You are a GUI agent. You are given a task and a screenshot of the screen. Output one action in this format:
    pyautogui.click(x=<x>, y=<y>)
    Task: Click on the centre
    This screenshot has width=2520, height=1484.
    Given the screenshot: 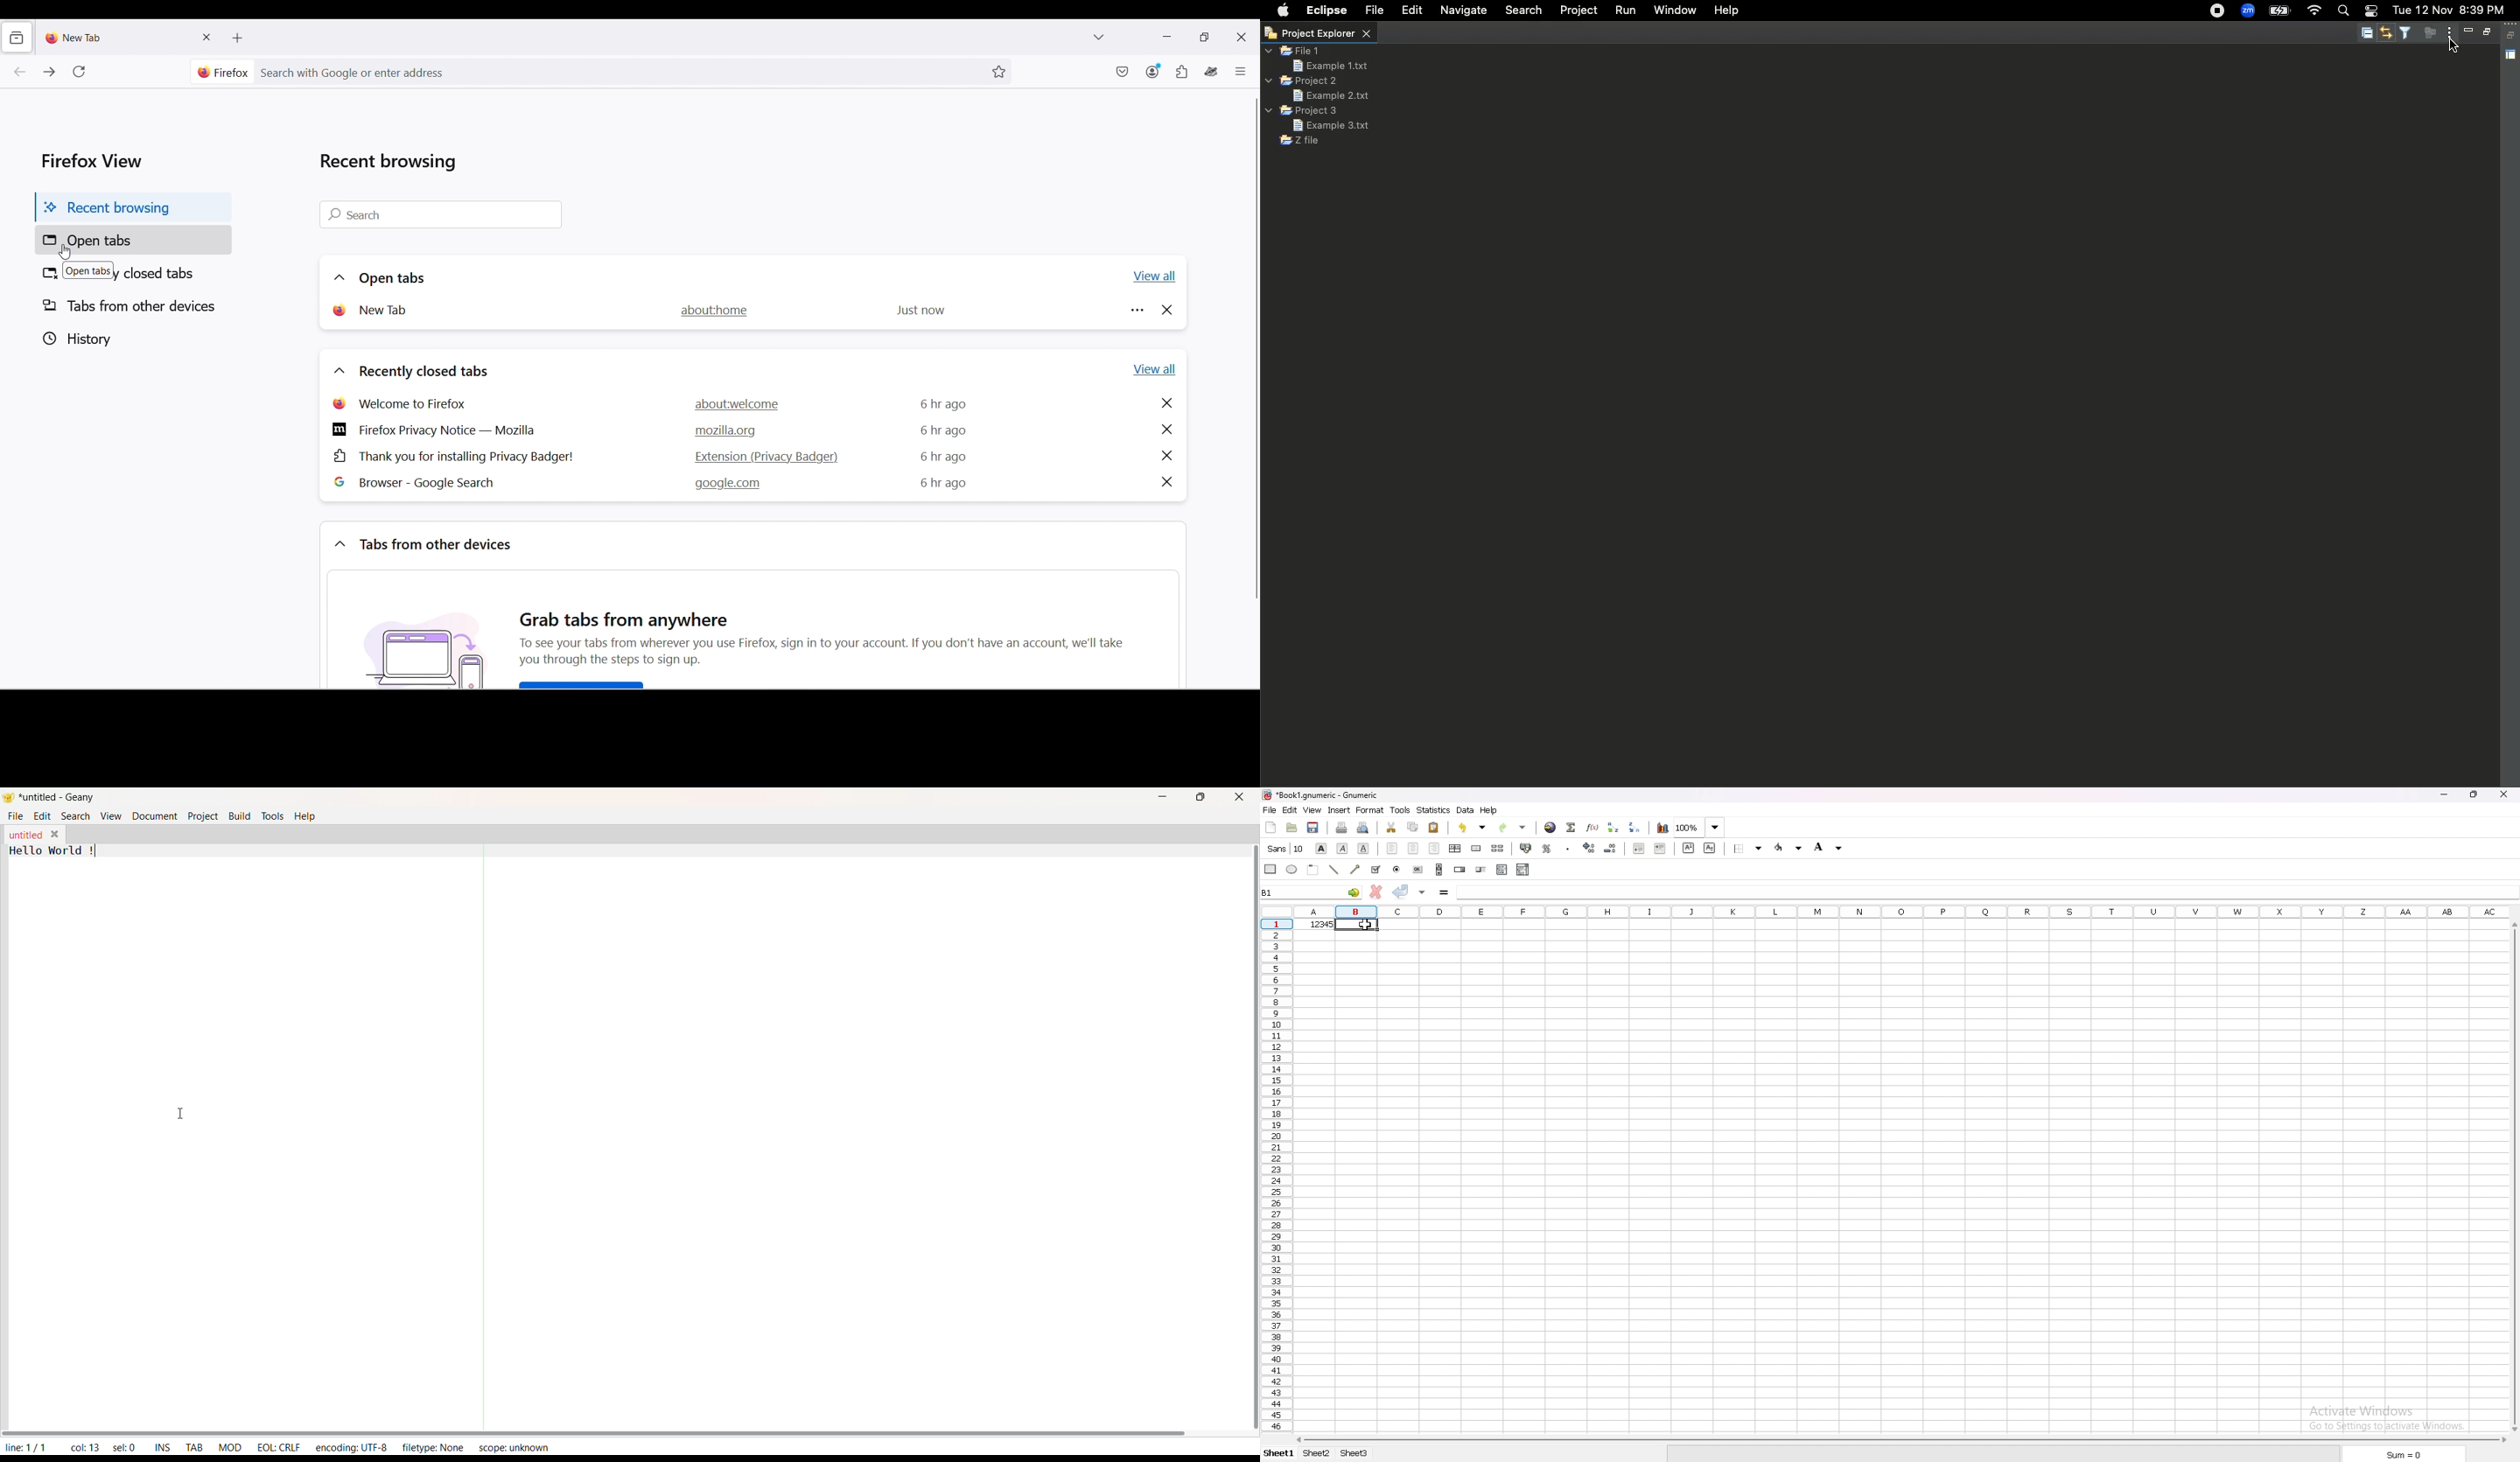 What is the action you would take?
    pyautogui.click(x=1415, y=848)
    